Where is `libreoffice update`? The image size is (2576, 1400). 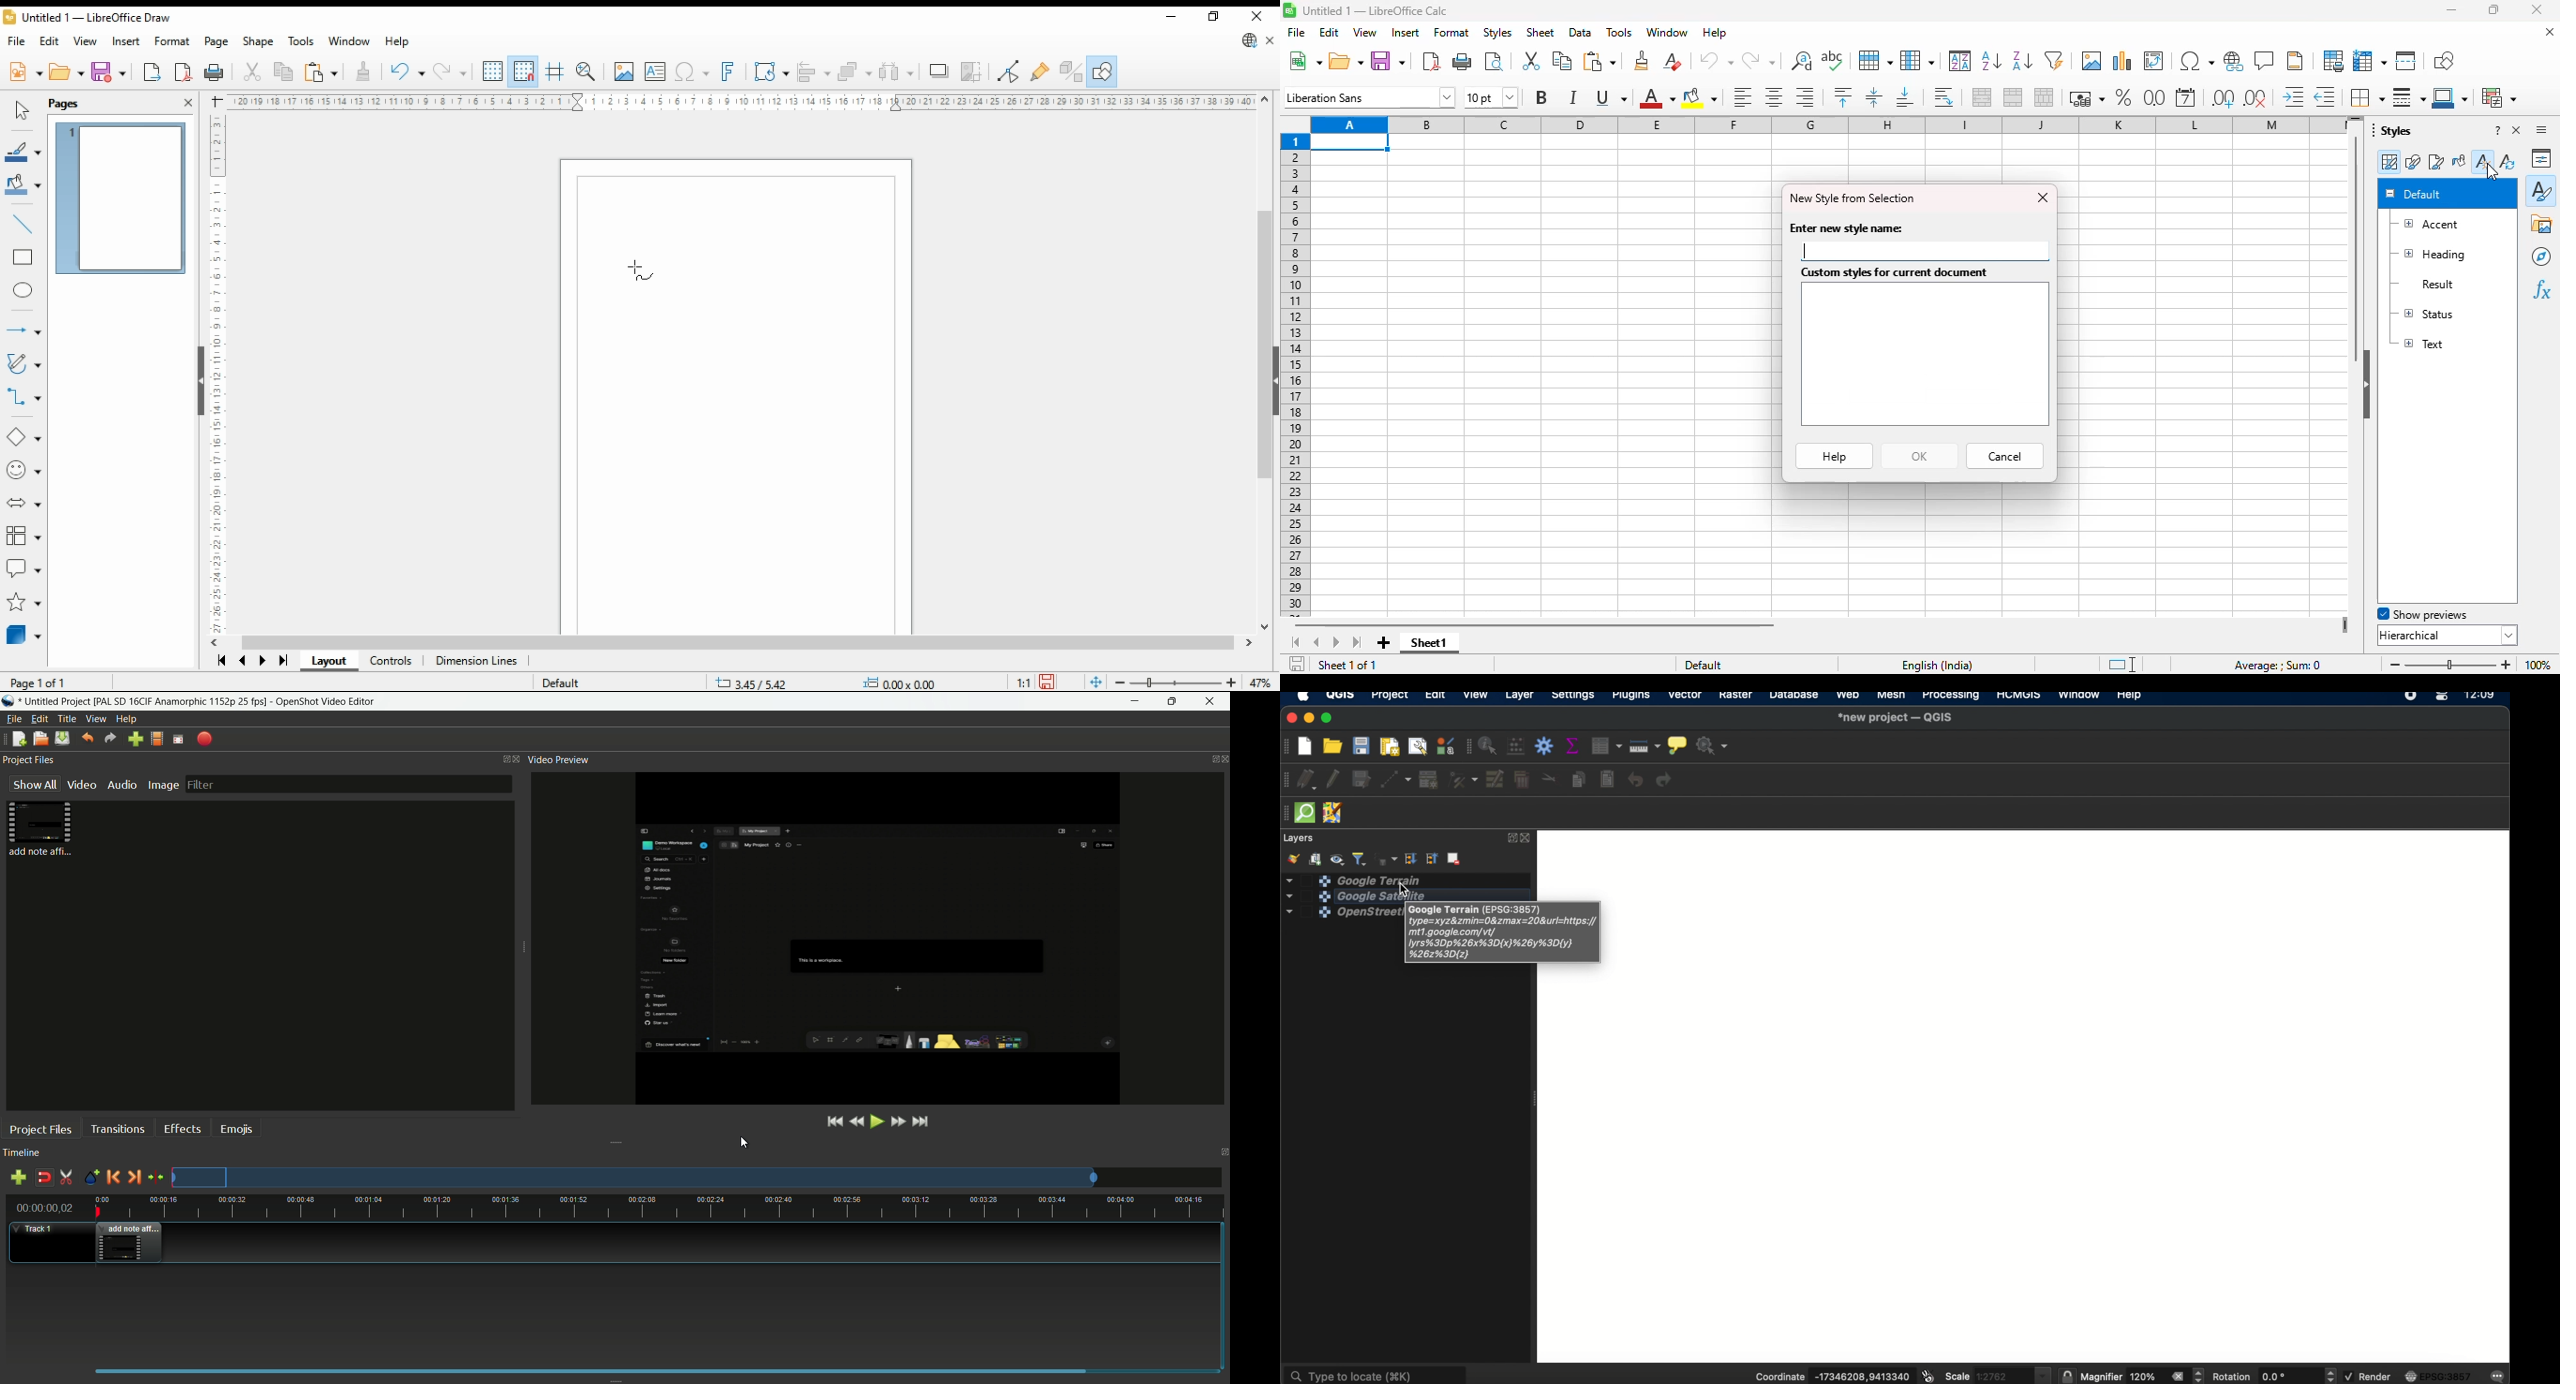 libreoffice update is located at coordinates (1250, 40).